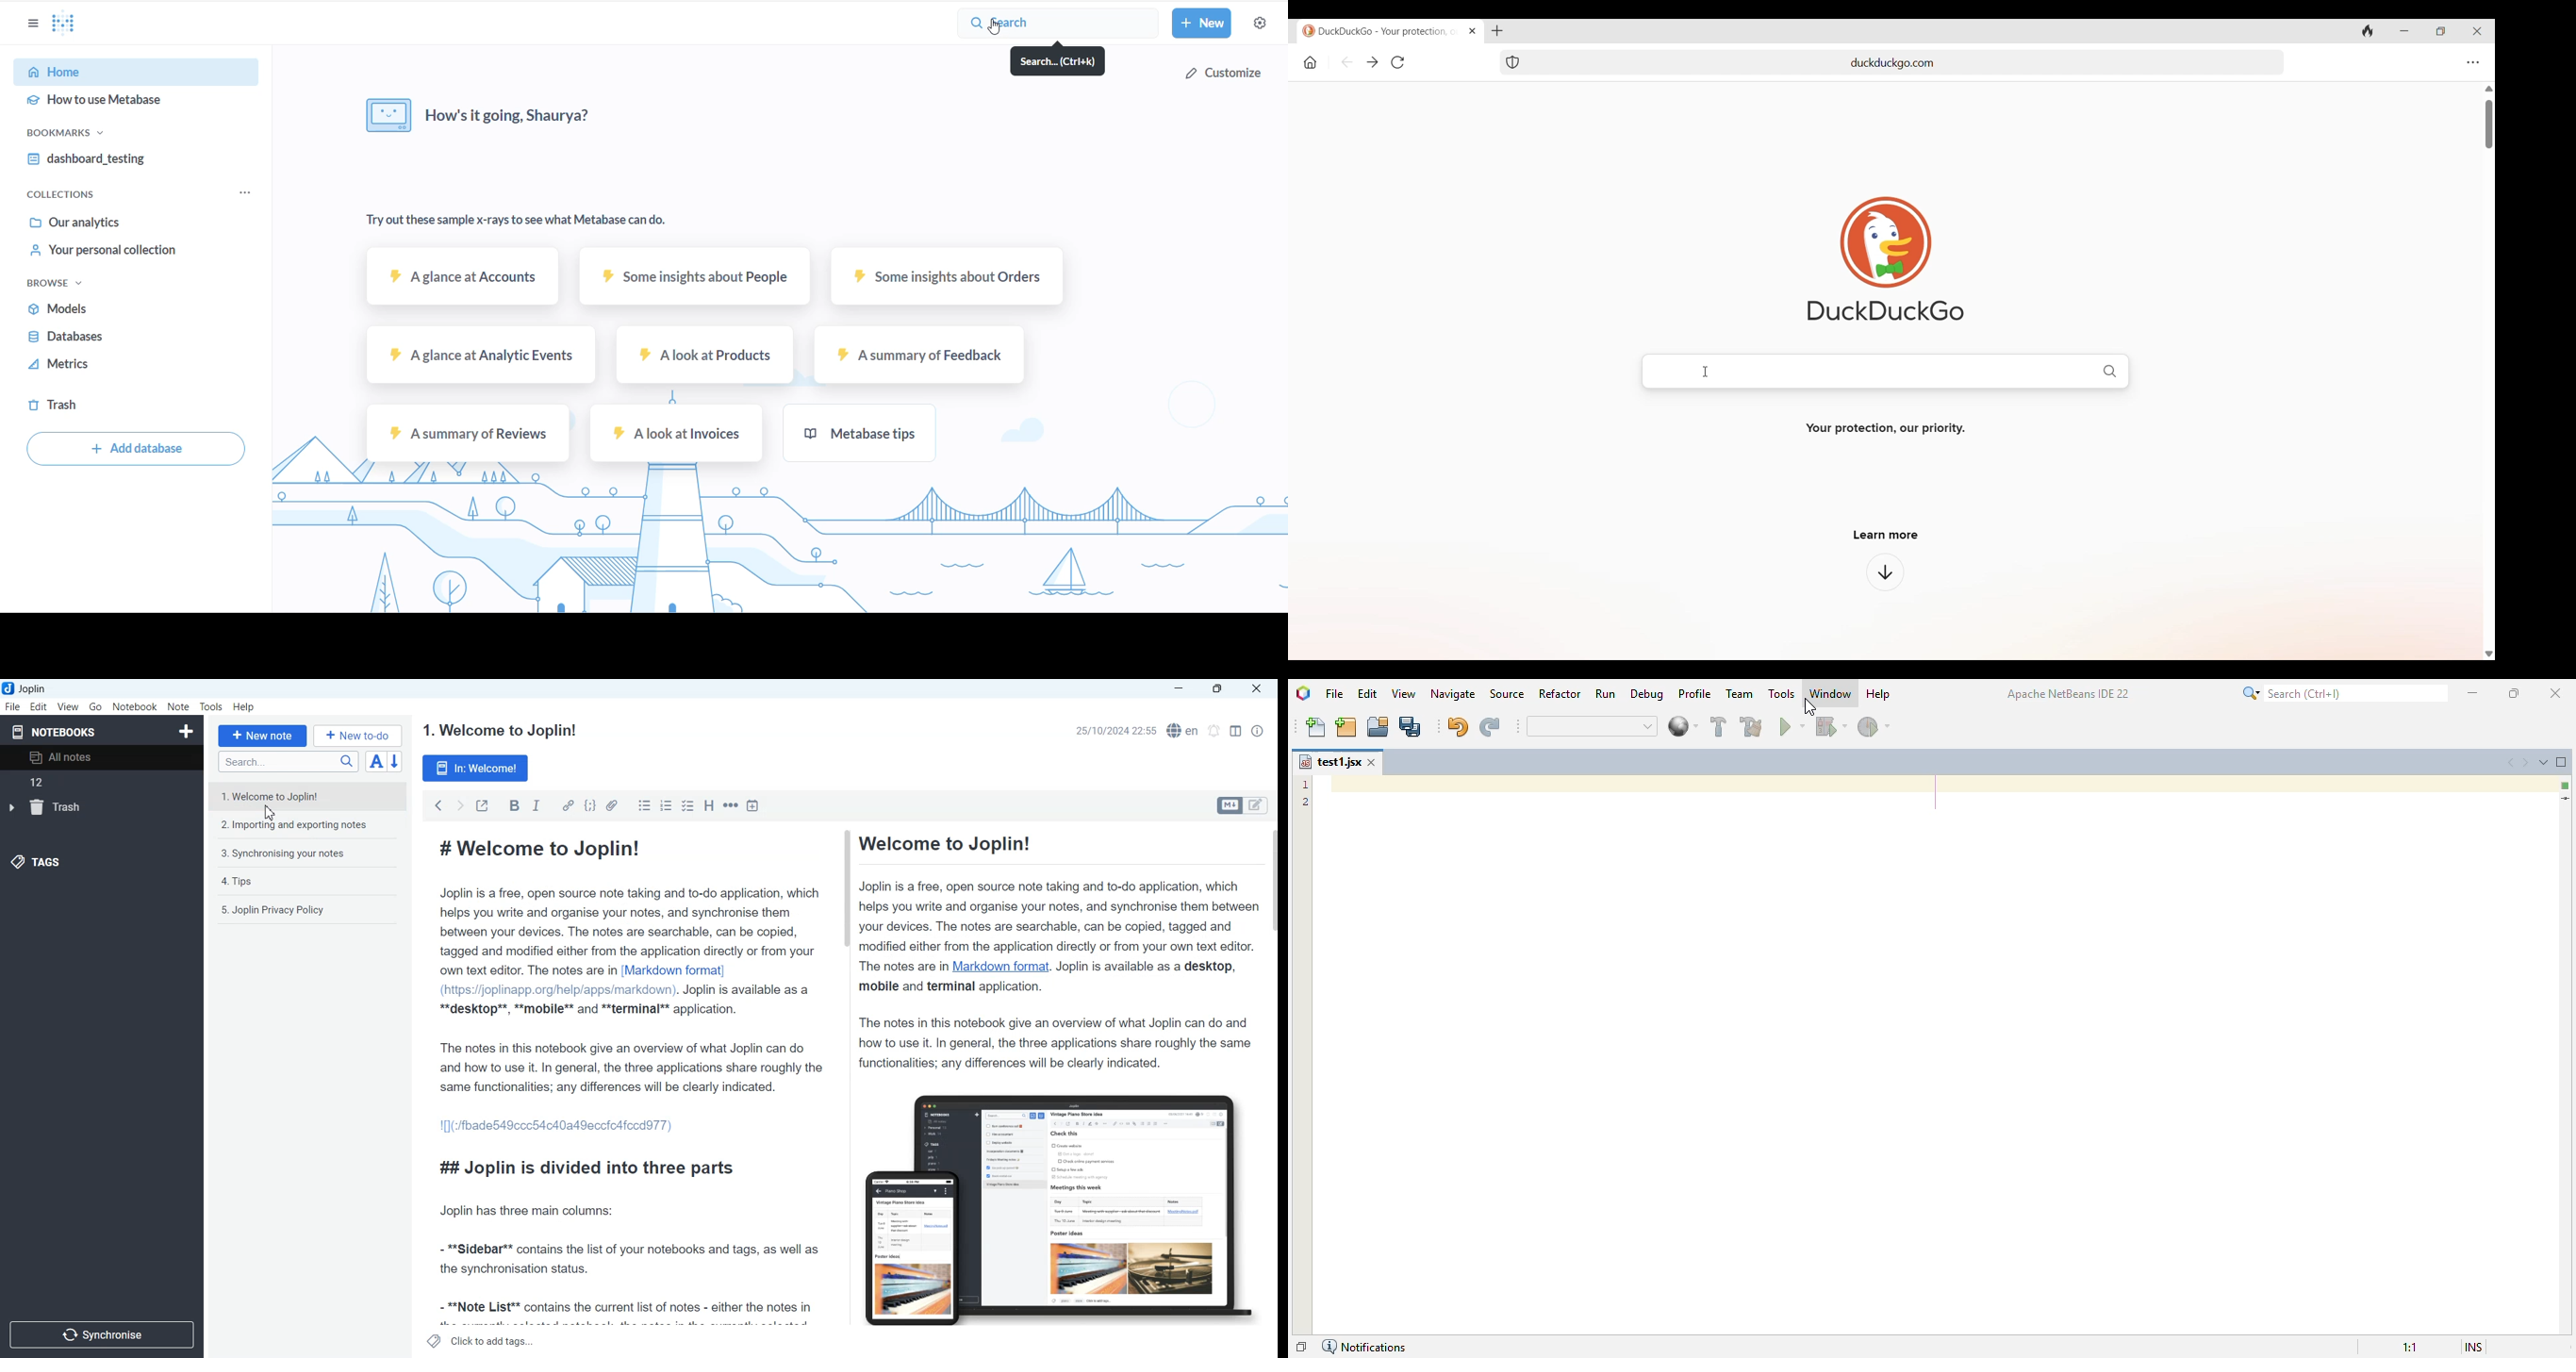 Image resolution: width=2576 pixels, height=1372 pixels. I want to click on Maximize, so click(1220, 689).